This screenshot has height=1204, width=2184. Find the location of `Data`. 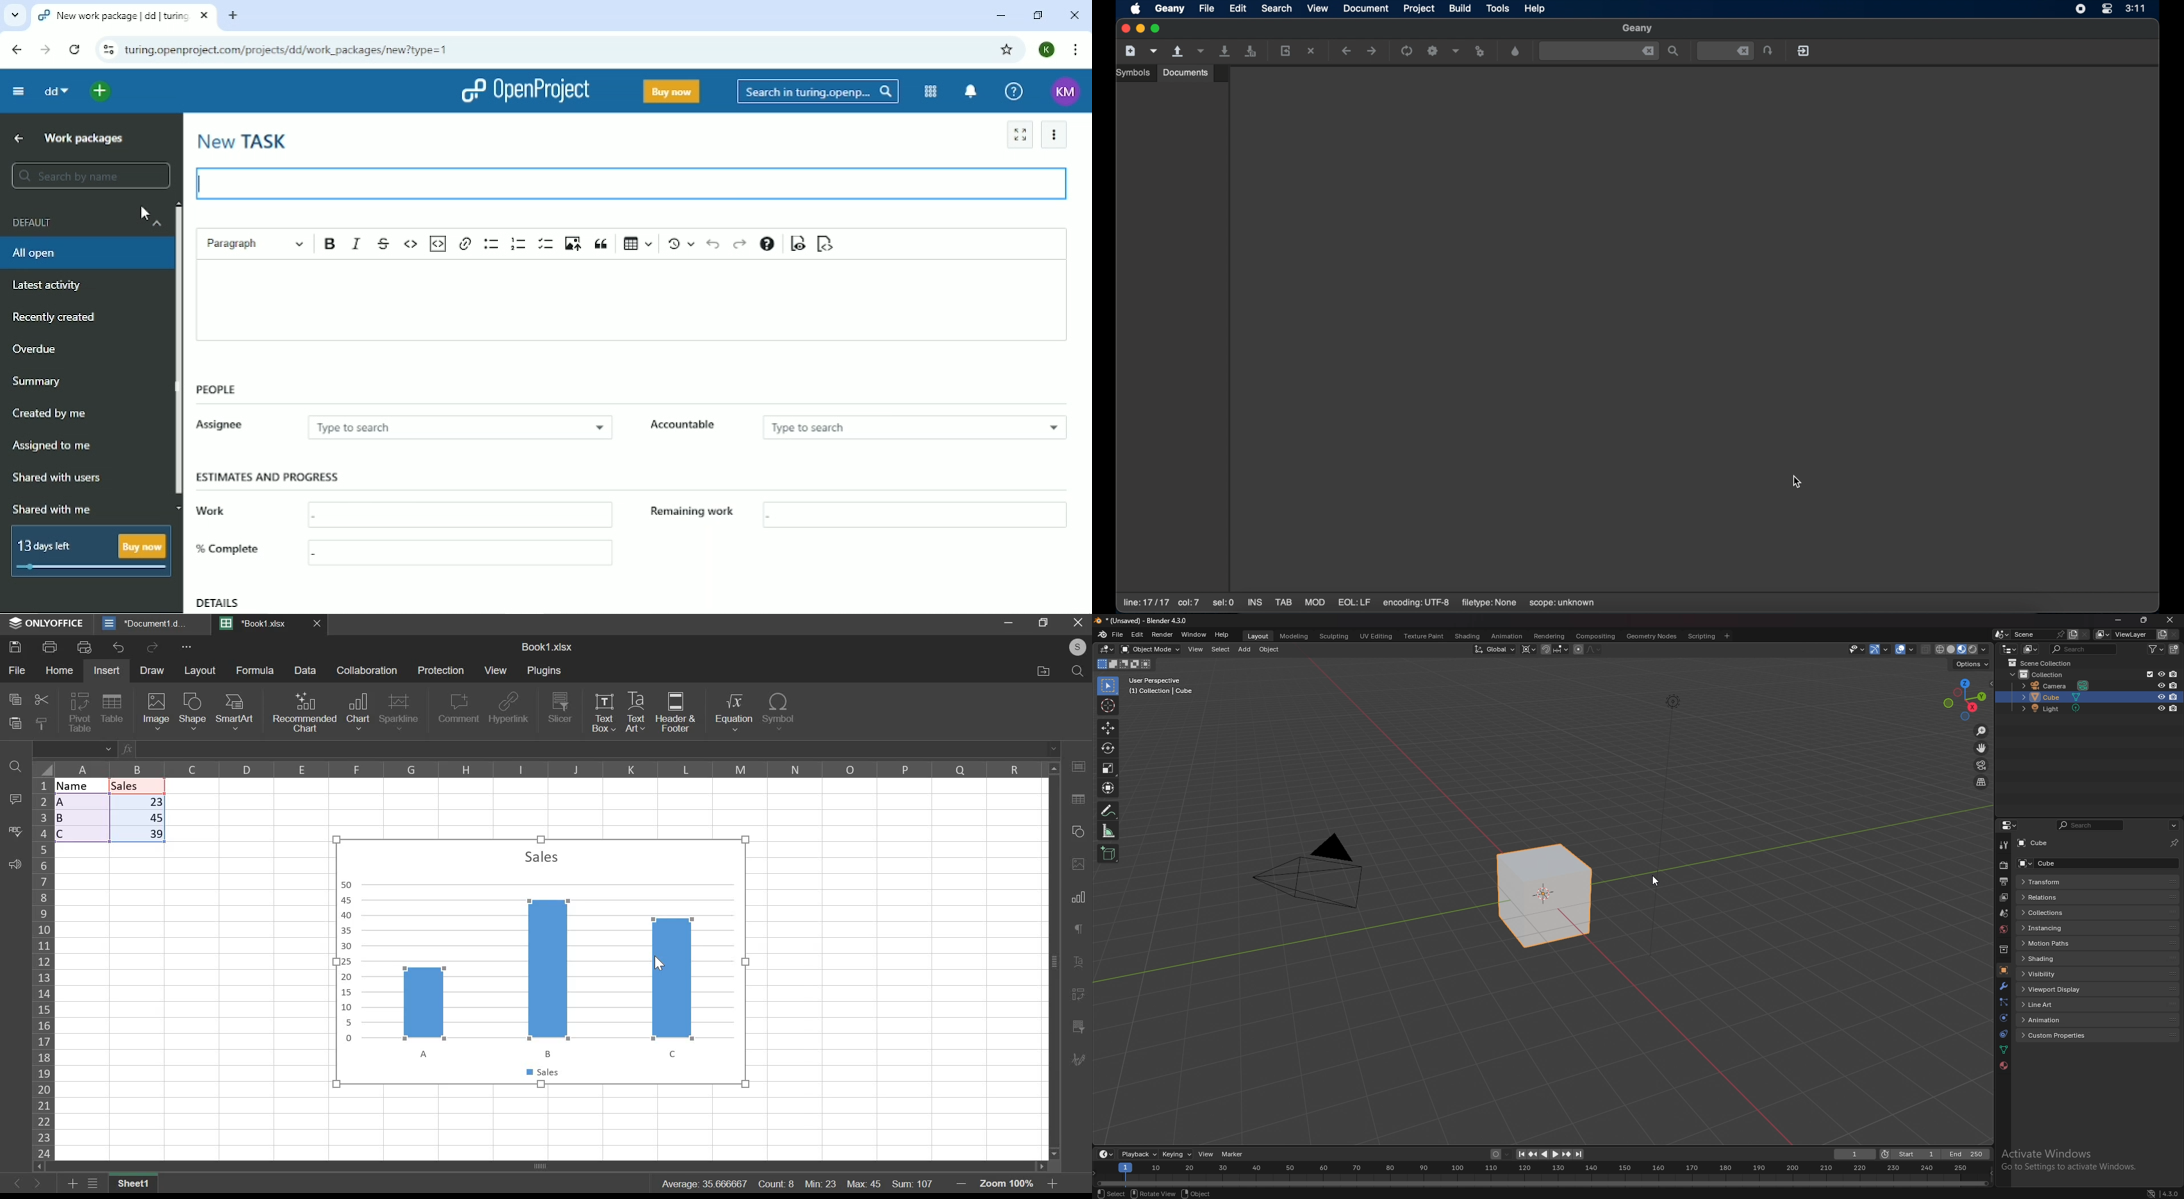

Data is located at coordinates (306, 671).